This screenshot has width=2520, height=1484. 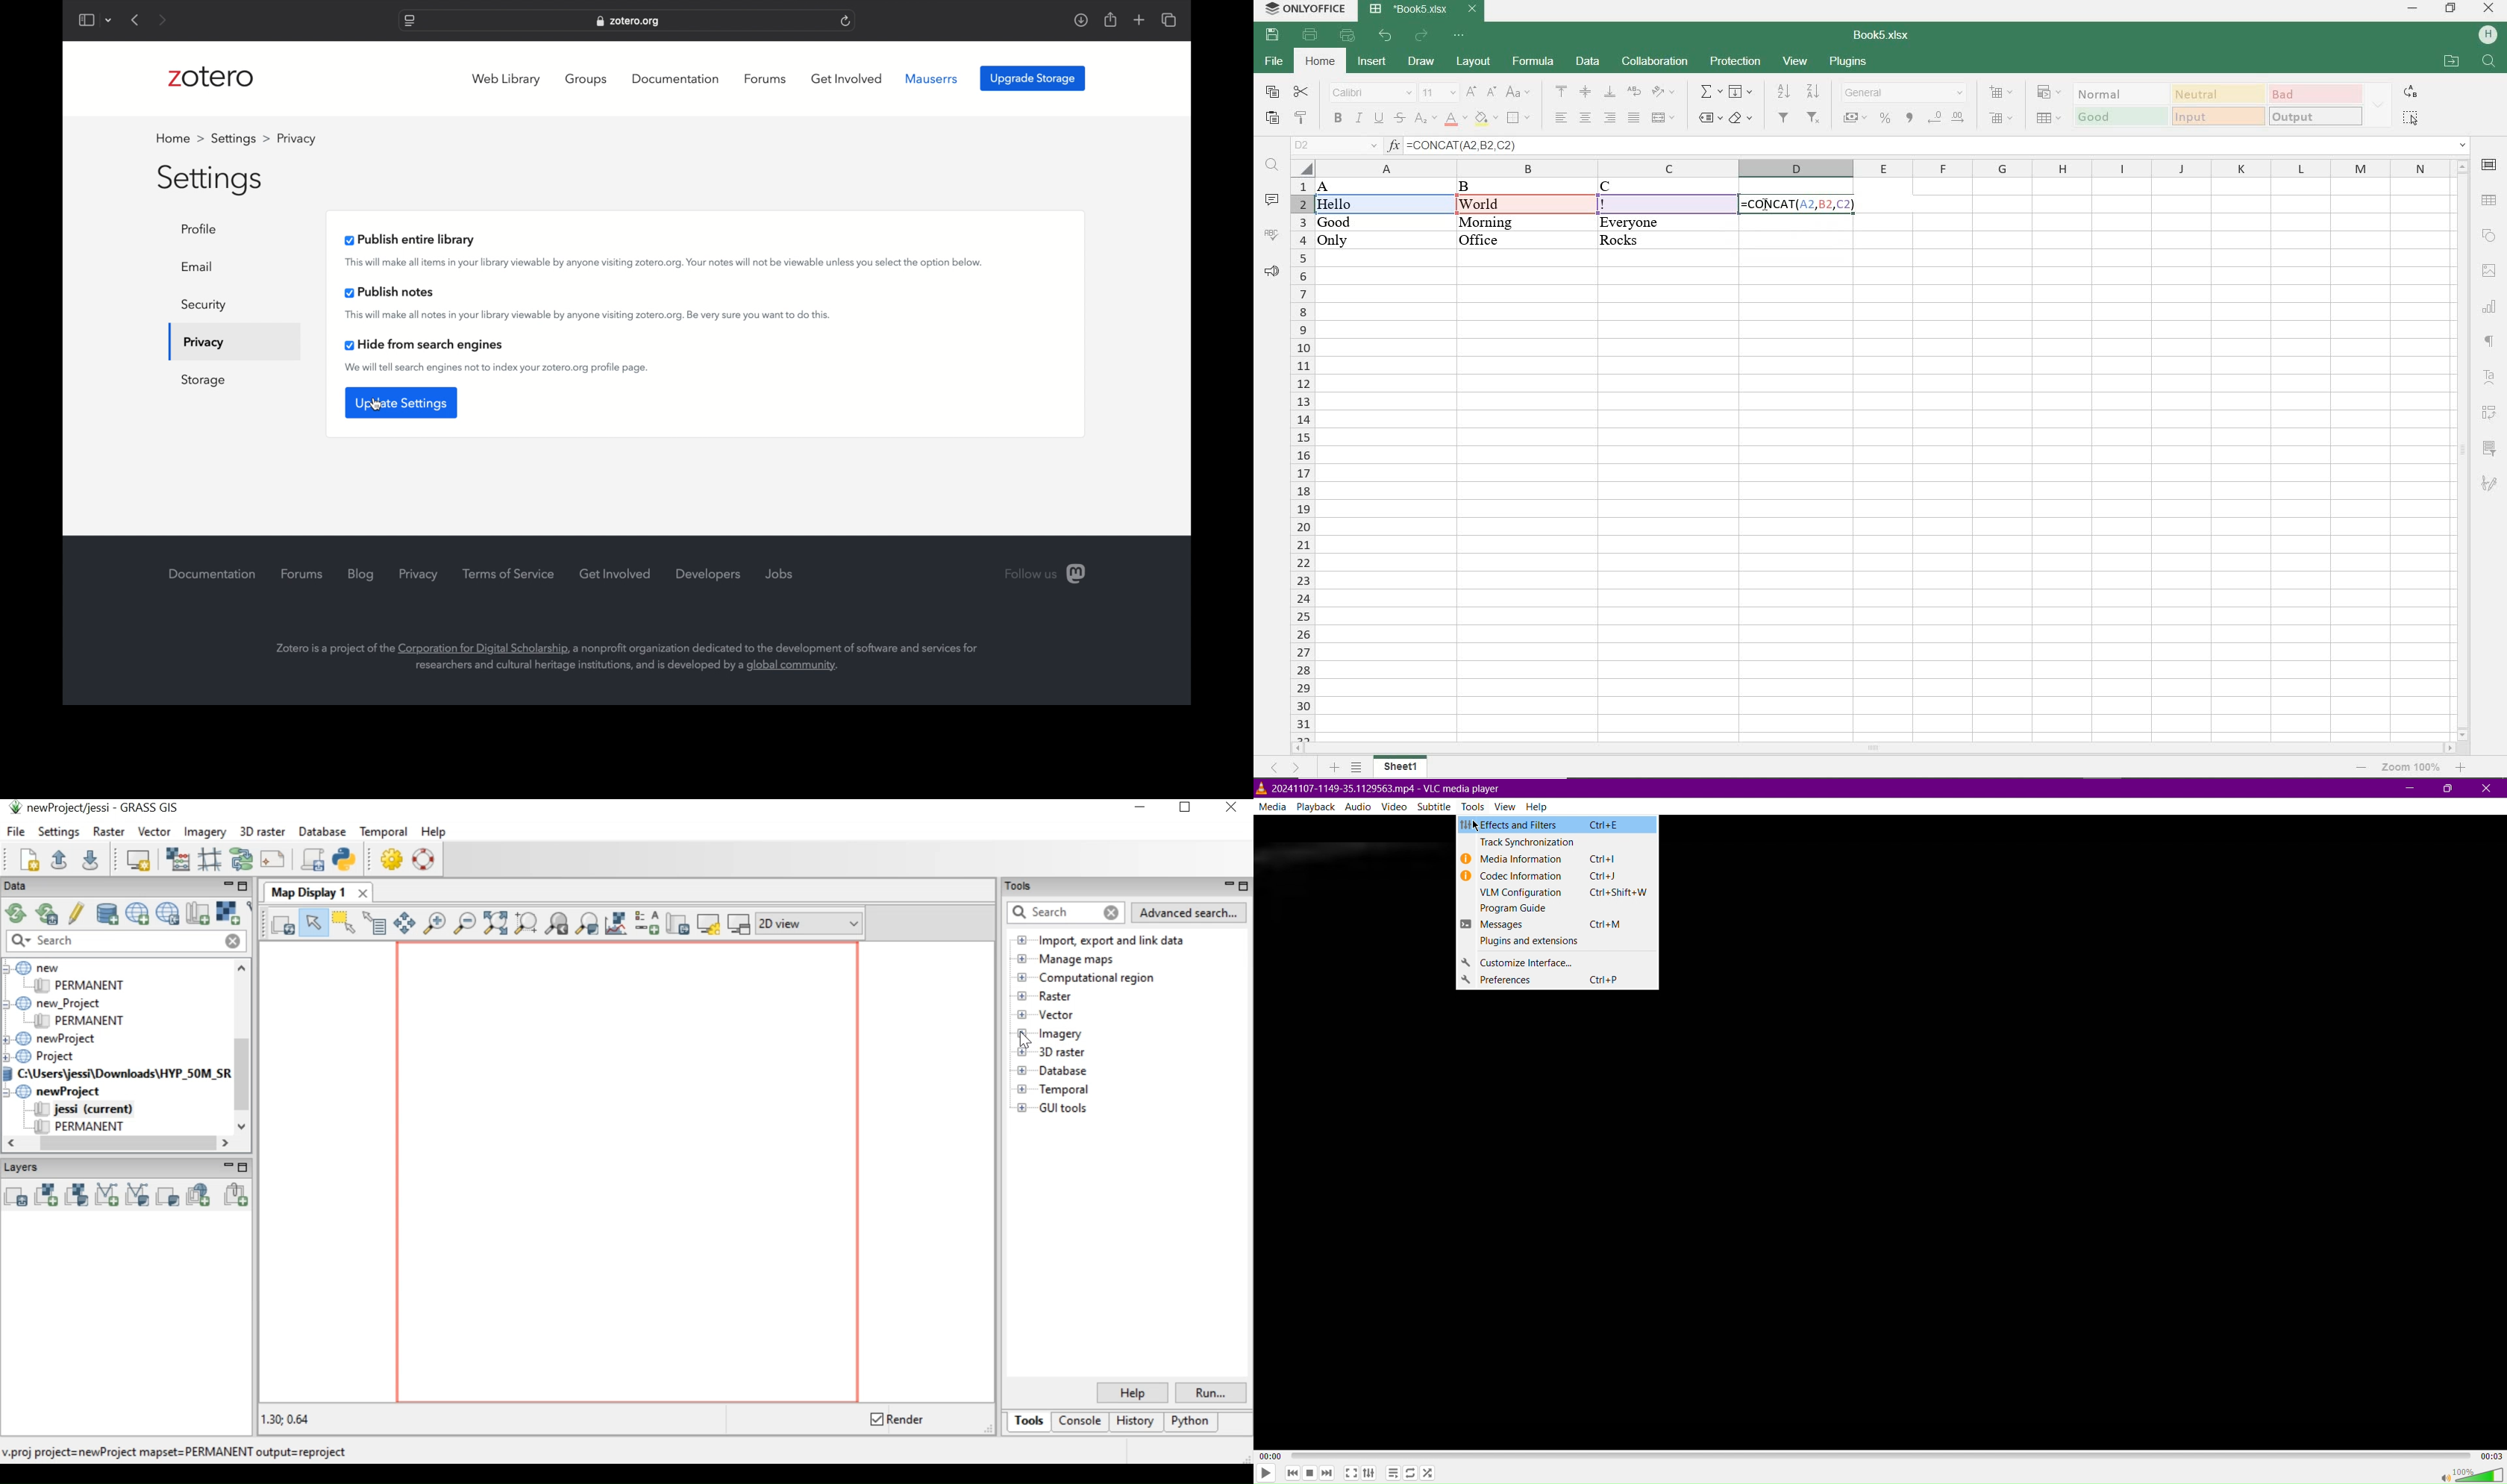 I want to click on SHEET1, so click(x=1403, y=766).